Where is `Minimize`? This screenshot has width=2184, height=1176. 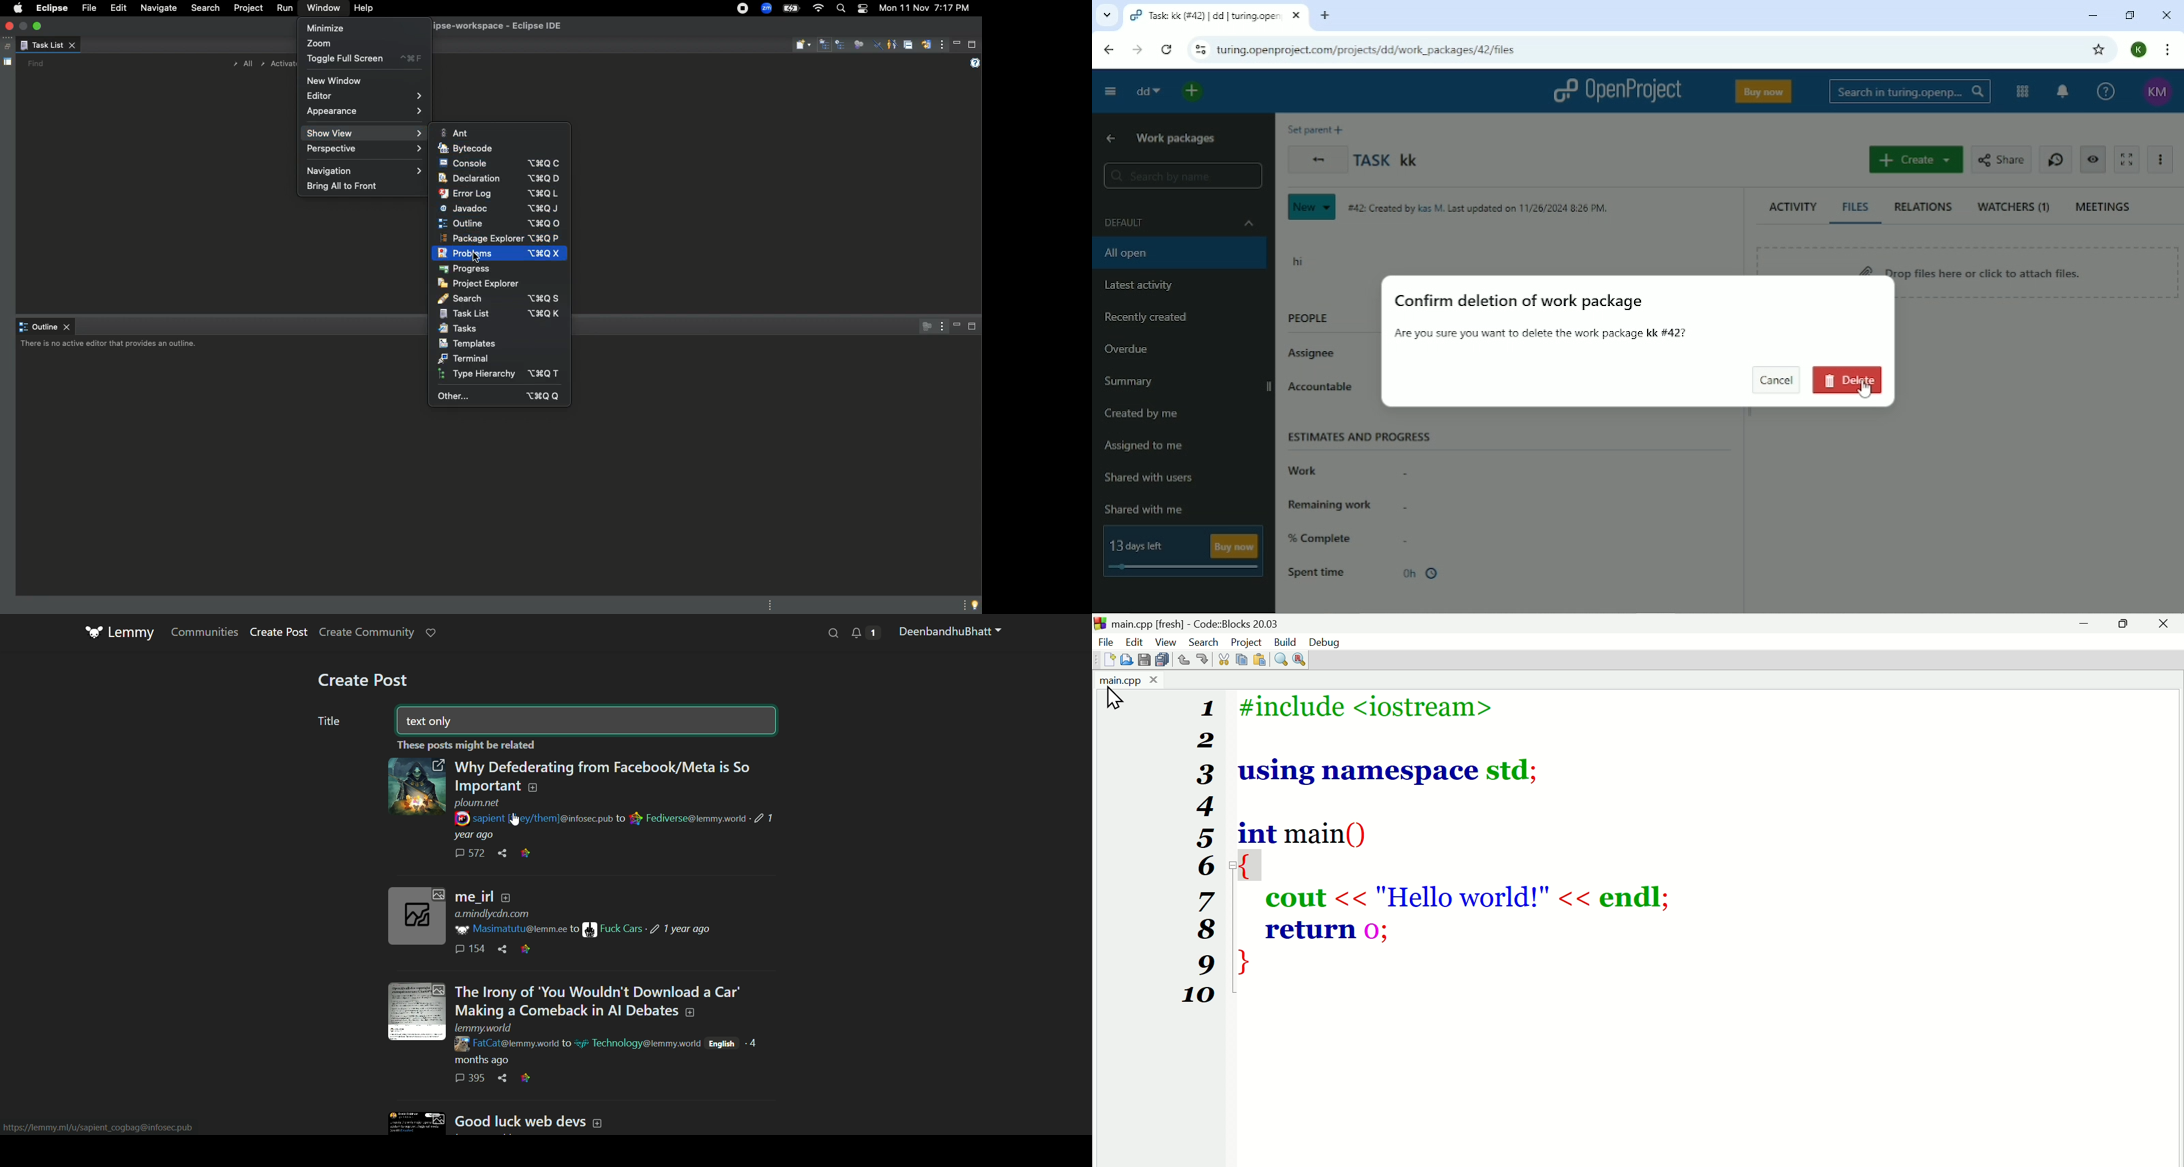
Minimize is located at coordinates (958, 326).